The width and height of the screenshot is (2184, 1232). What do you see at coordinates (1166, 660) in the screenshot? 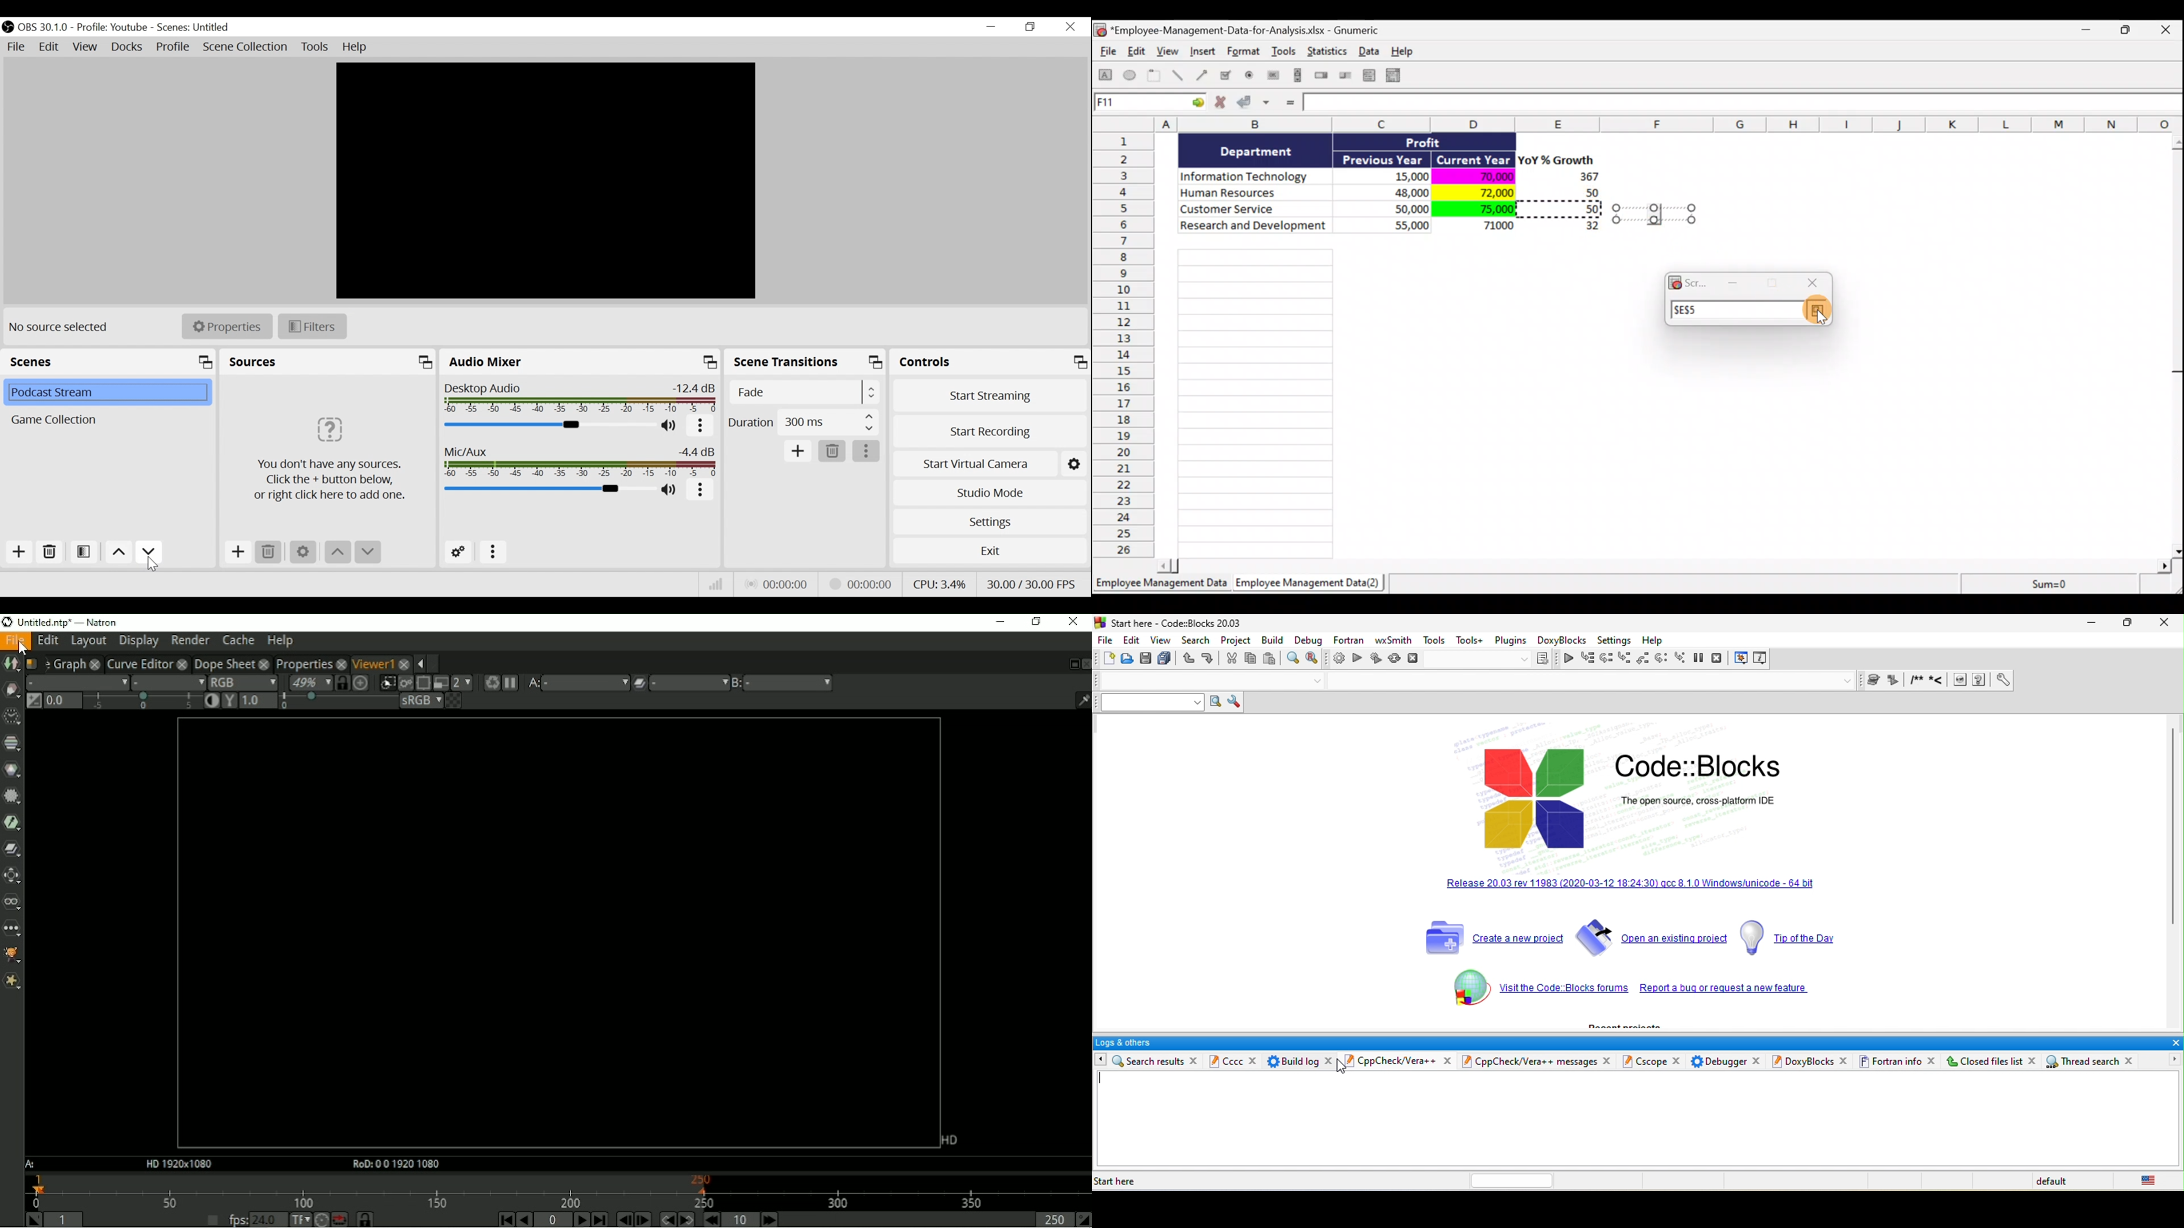
I see `save everything` at bounding box center [1166, 660].